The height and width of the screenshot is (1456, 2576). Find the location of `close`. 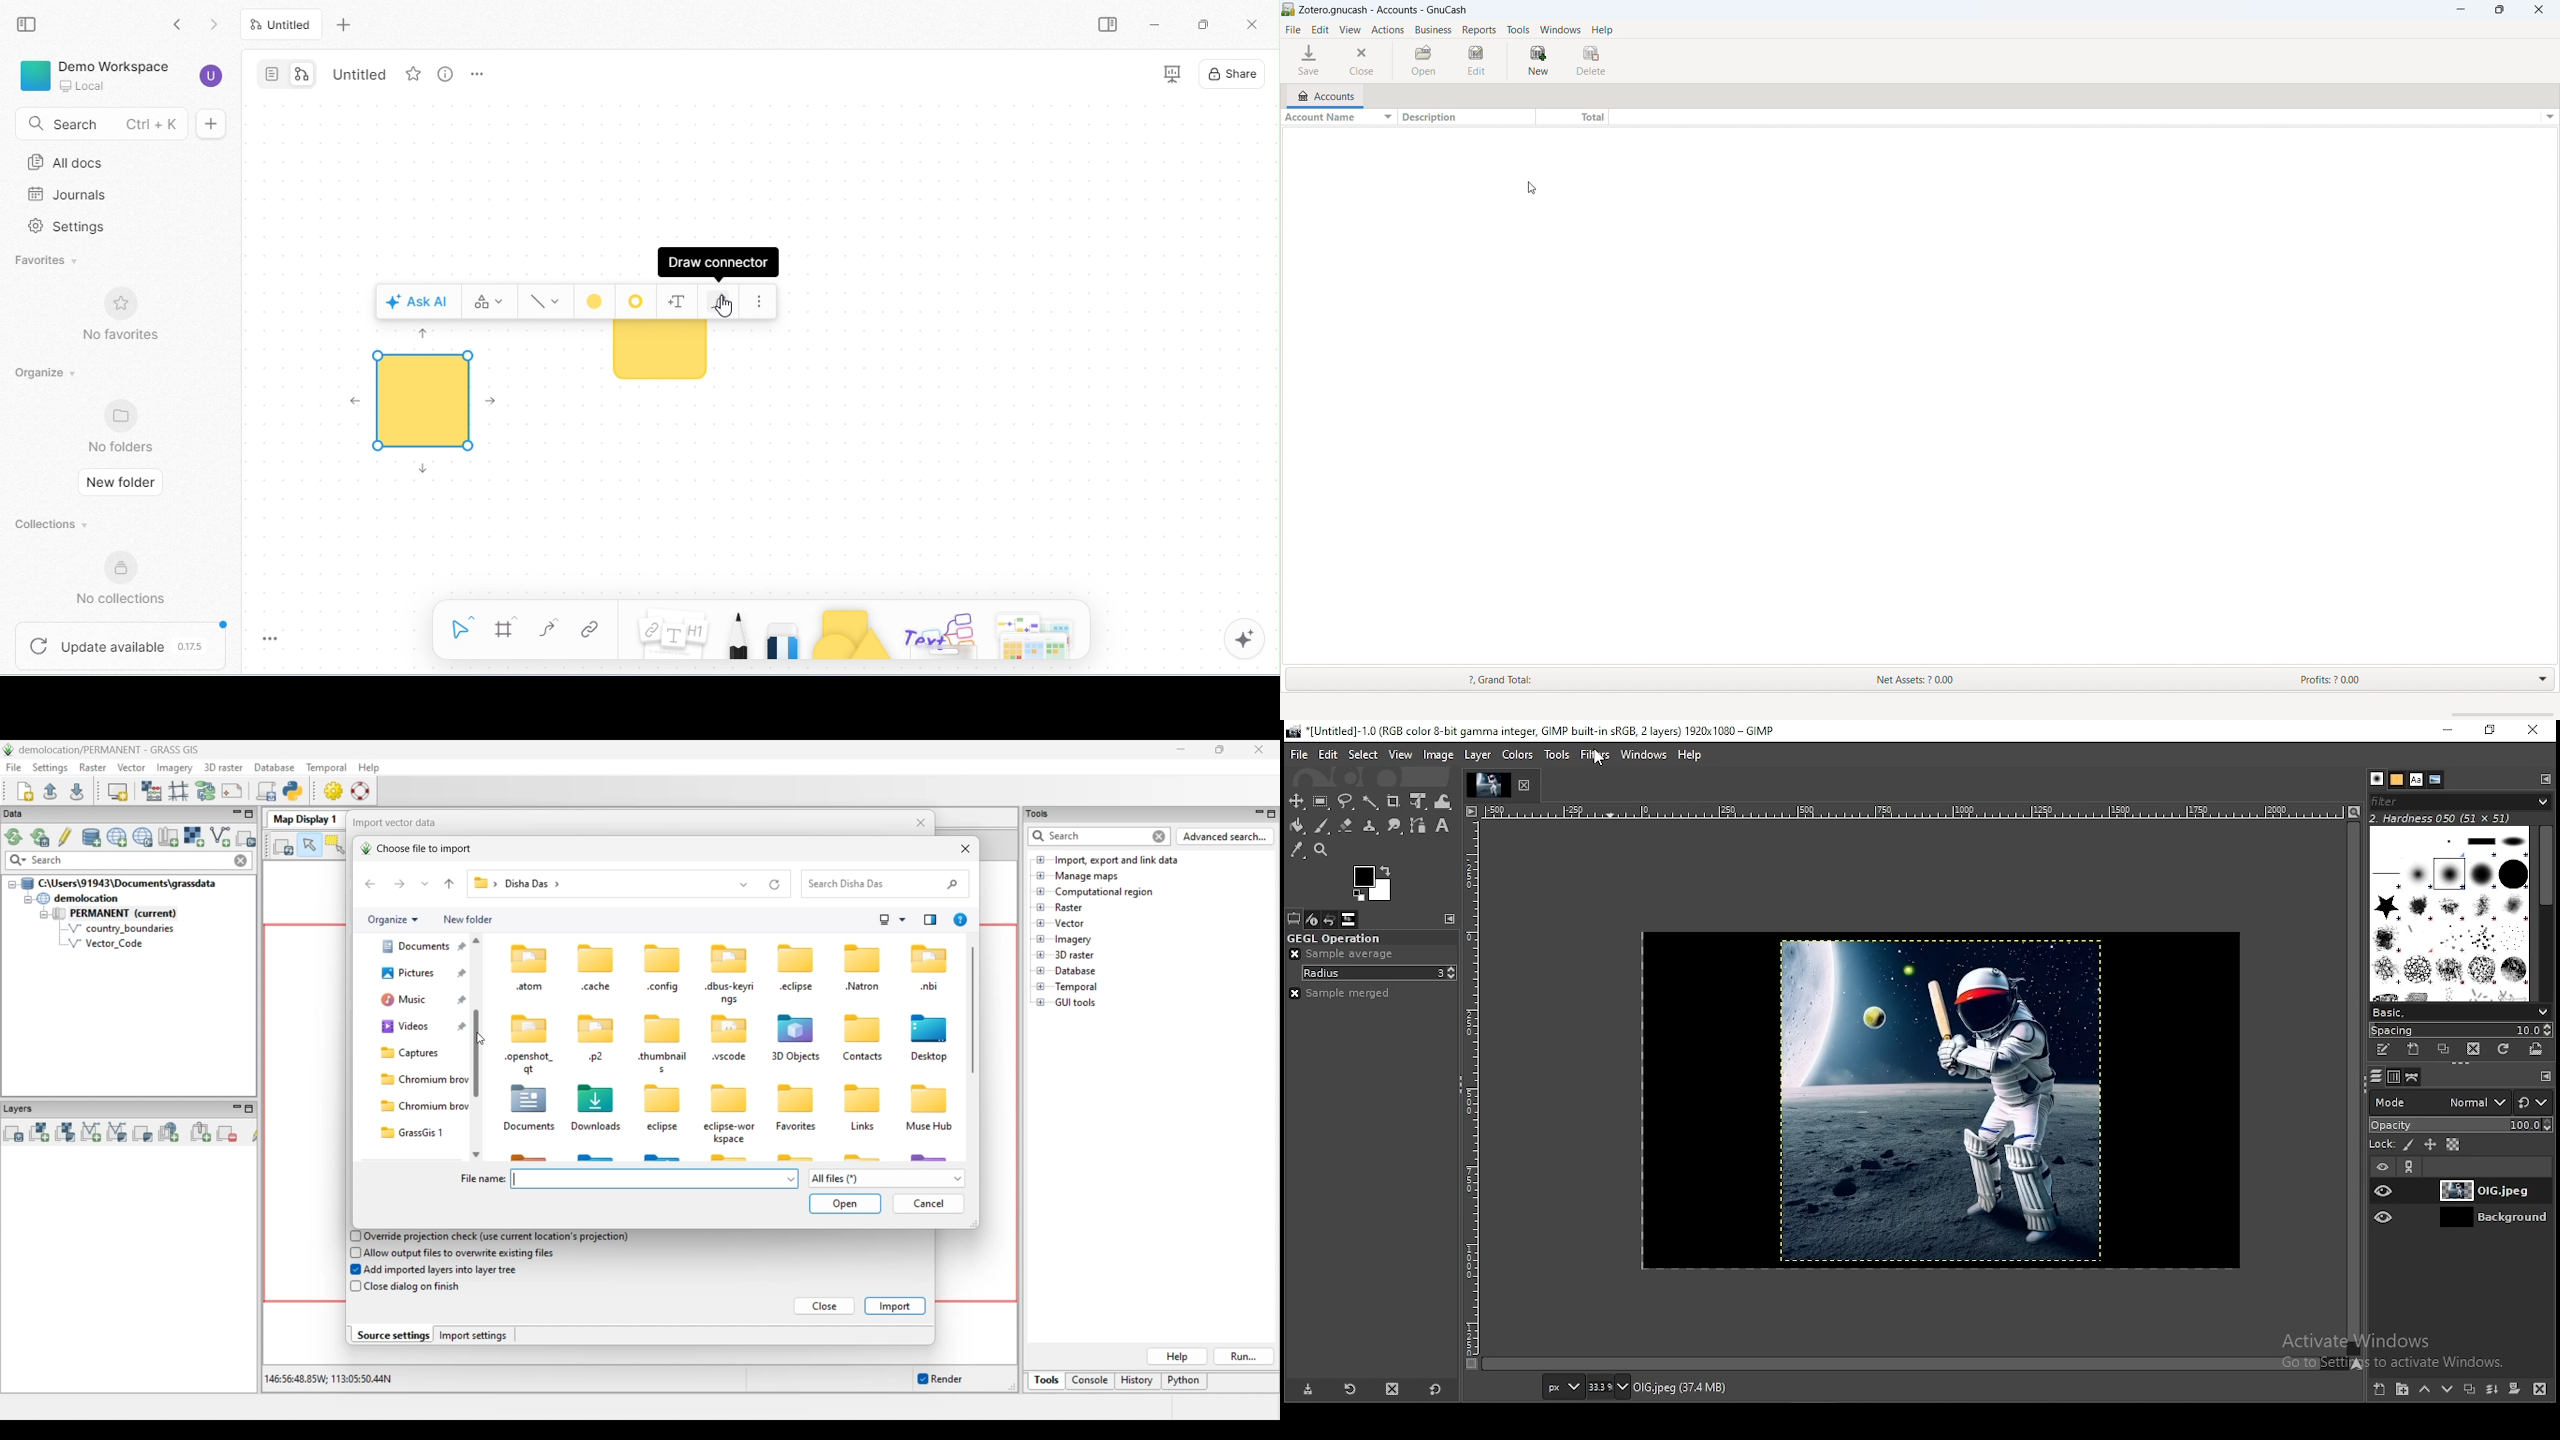

close is located at coordinates (1363, 61).